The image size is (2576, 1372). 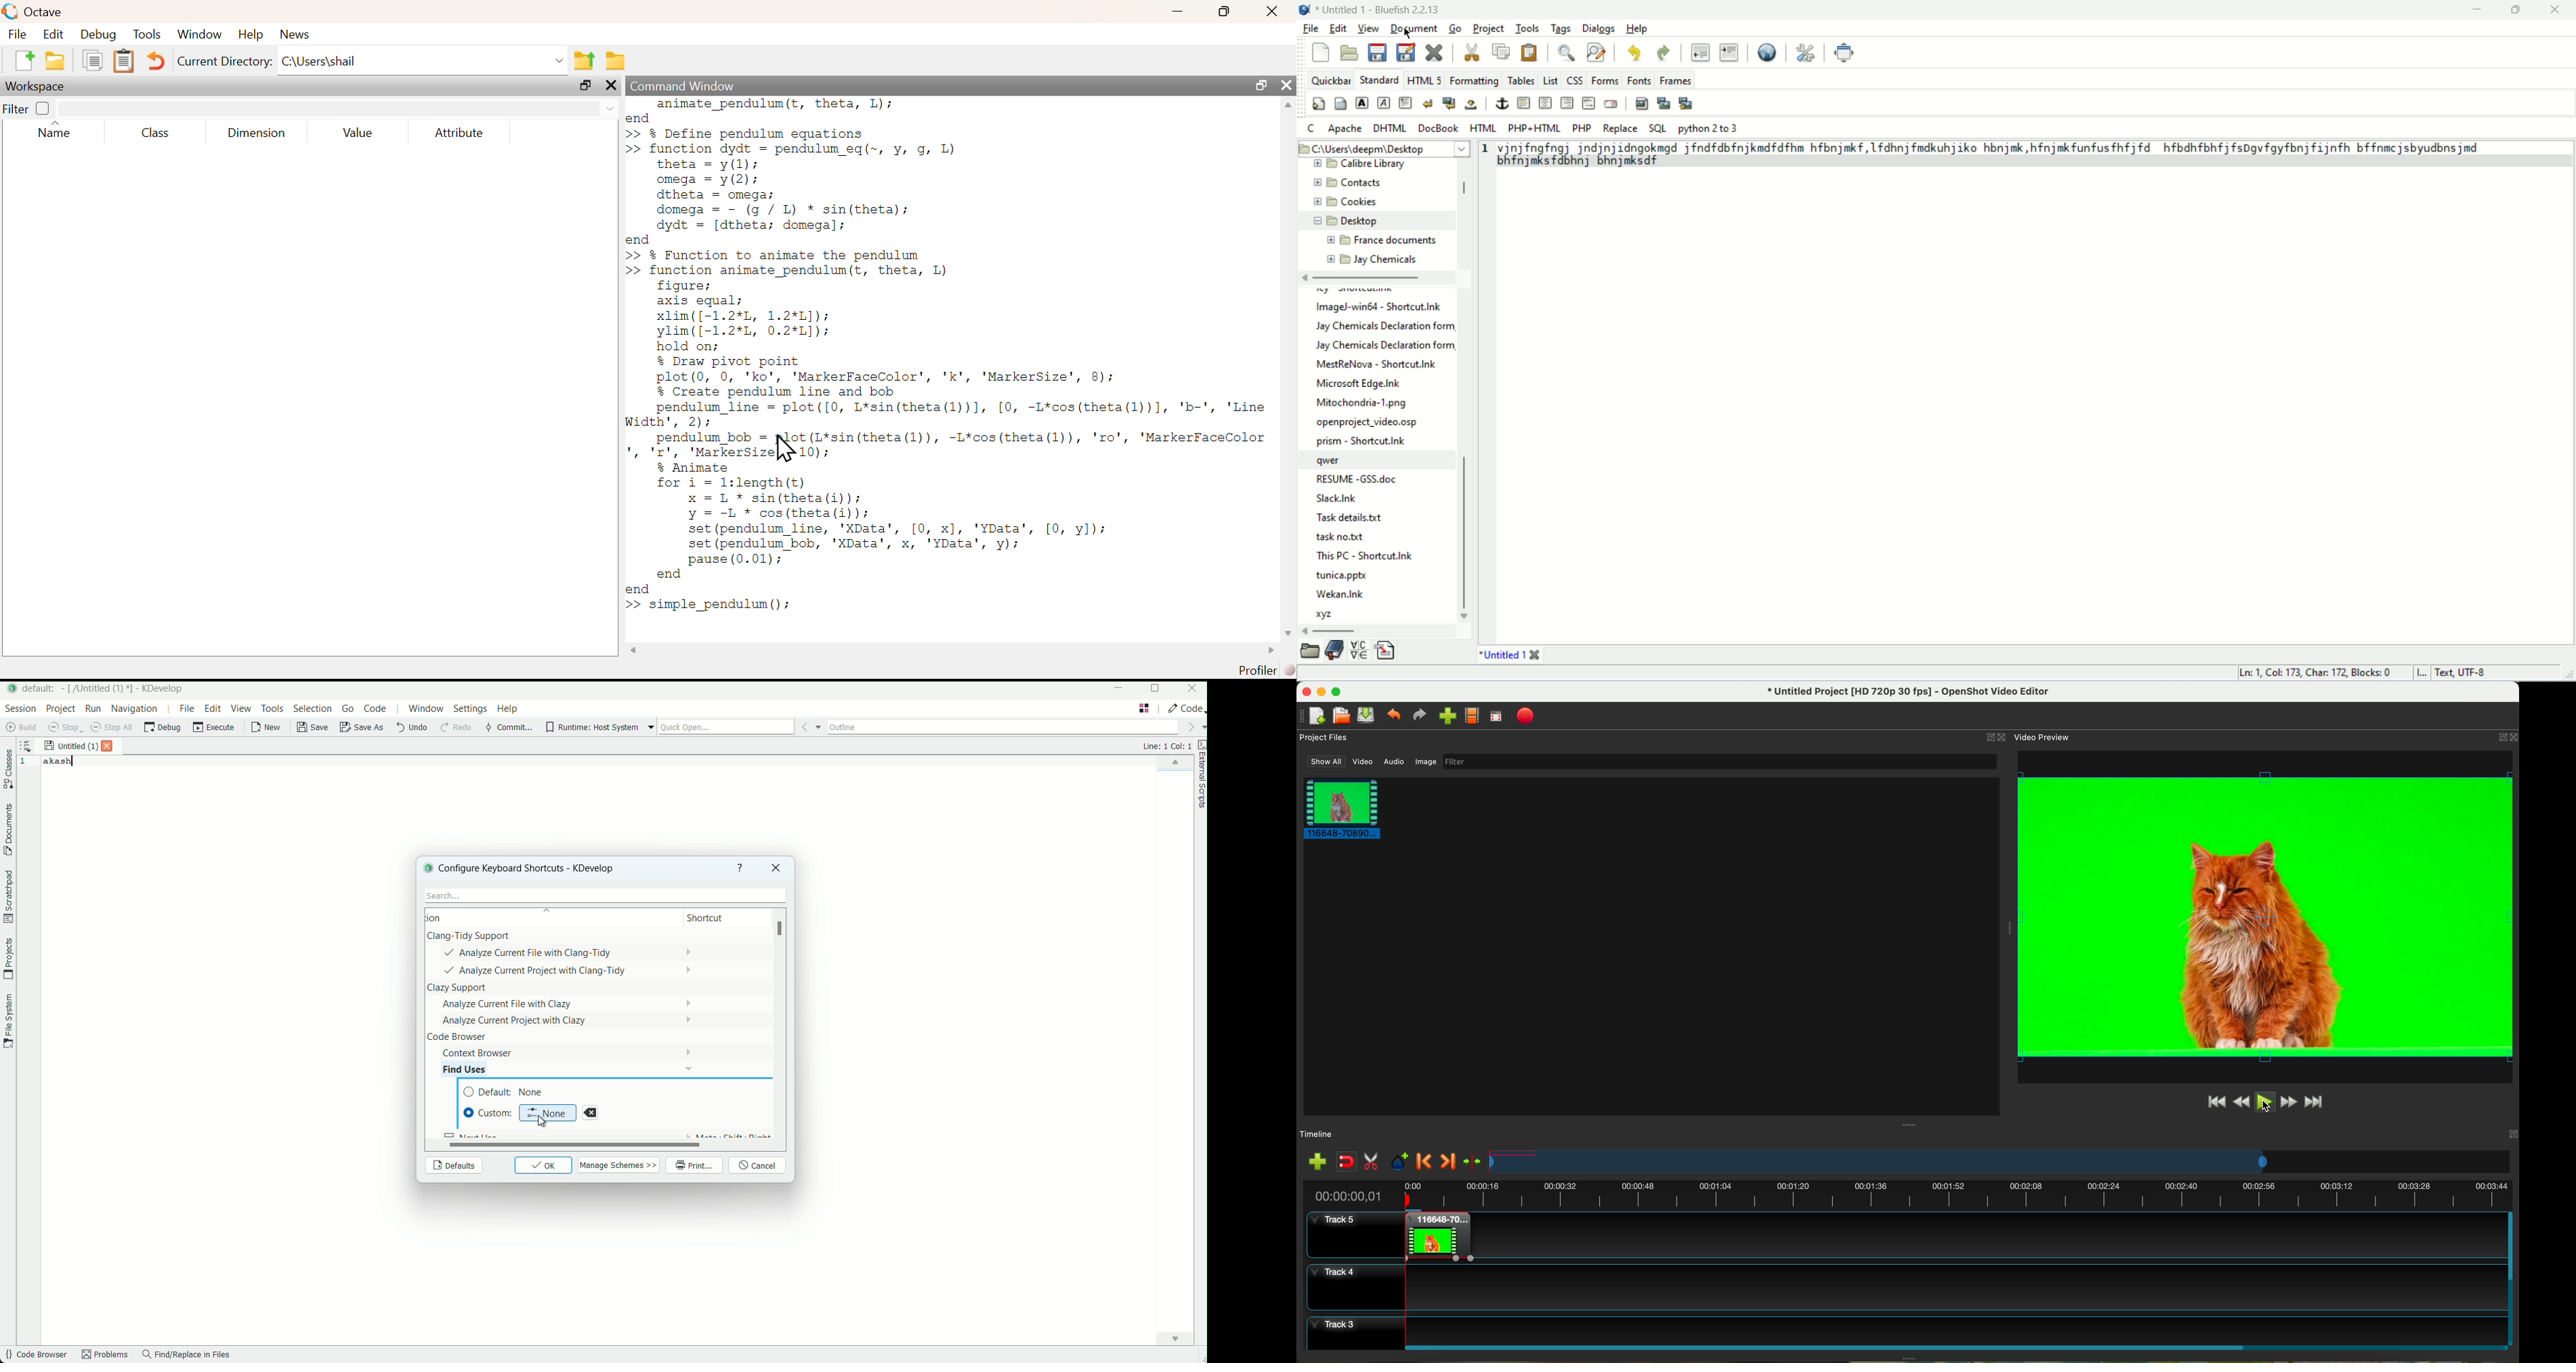 What do you see at coordinates (1267, 652) in the screenshot?
I see `Scroll right` at bounding box center [1267, 652].